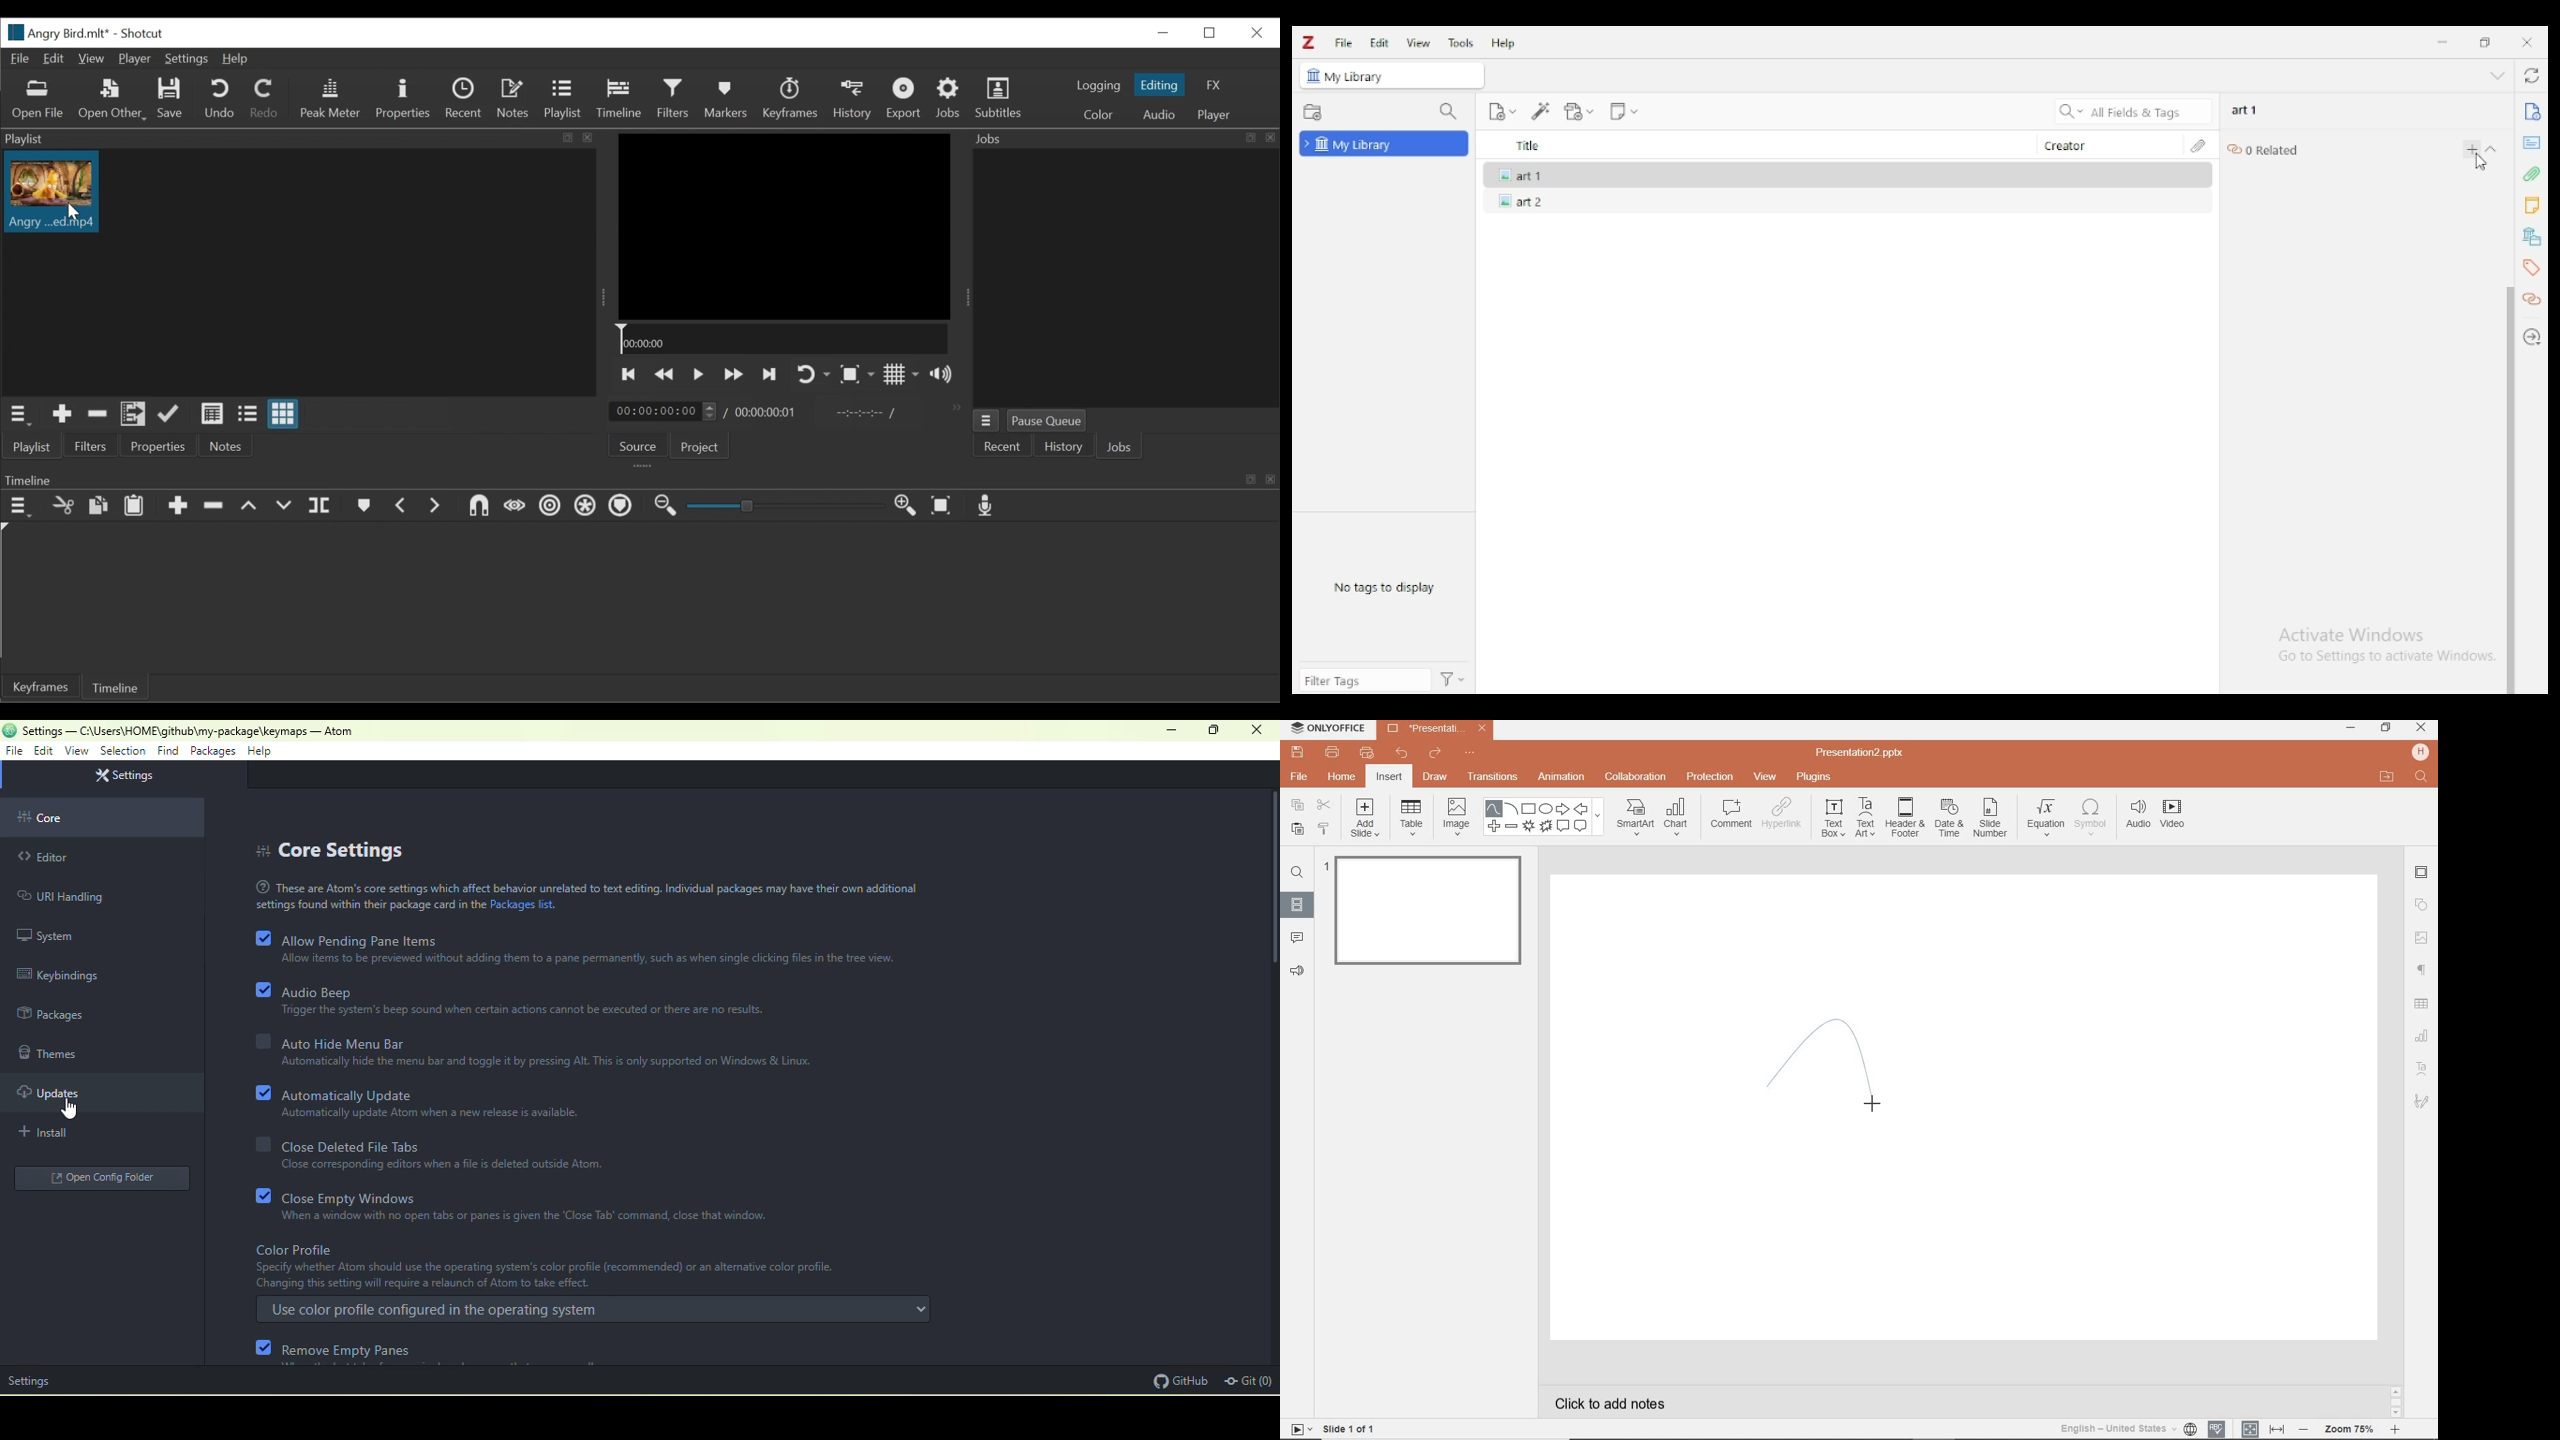 The width and height of the screenshot is (2576, 1456). What do you see at coordinates (89, 59) in the screenshot?
I see `View` at bounding box center [89, 59].